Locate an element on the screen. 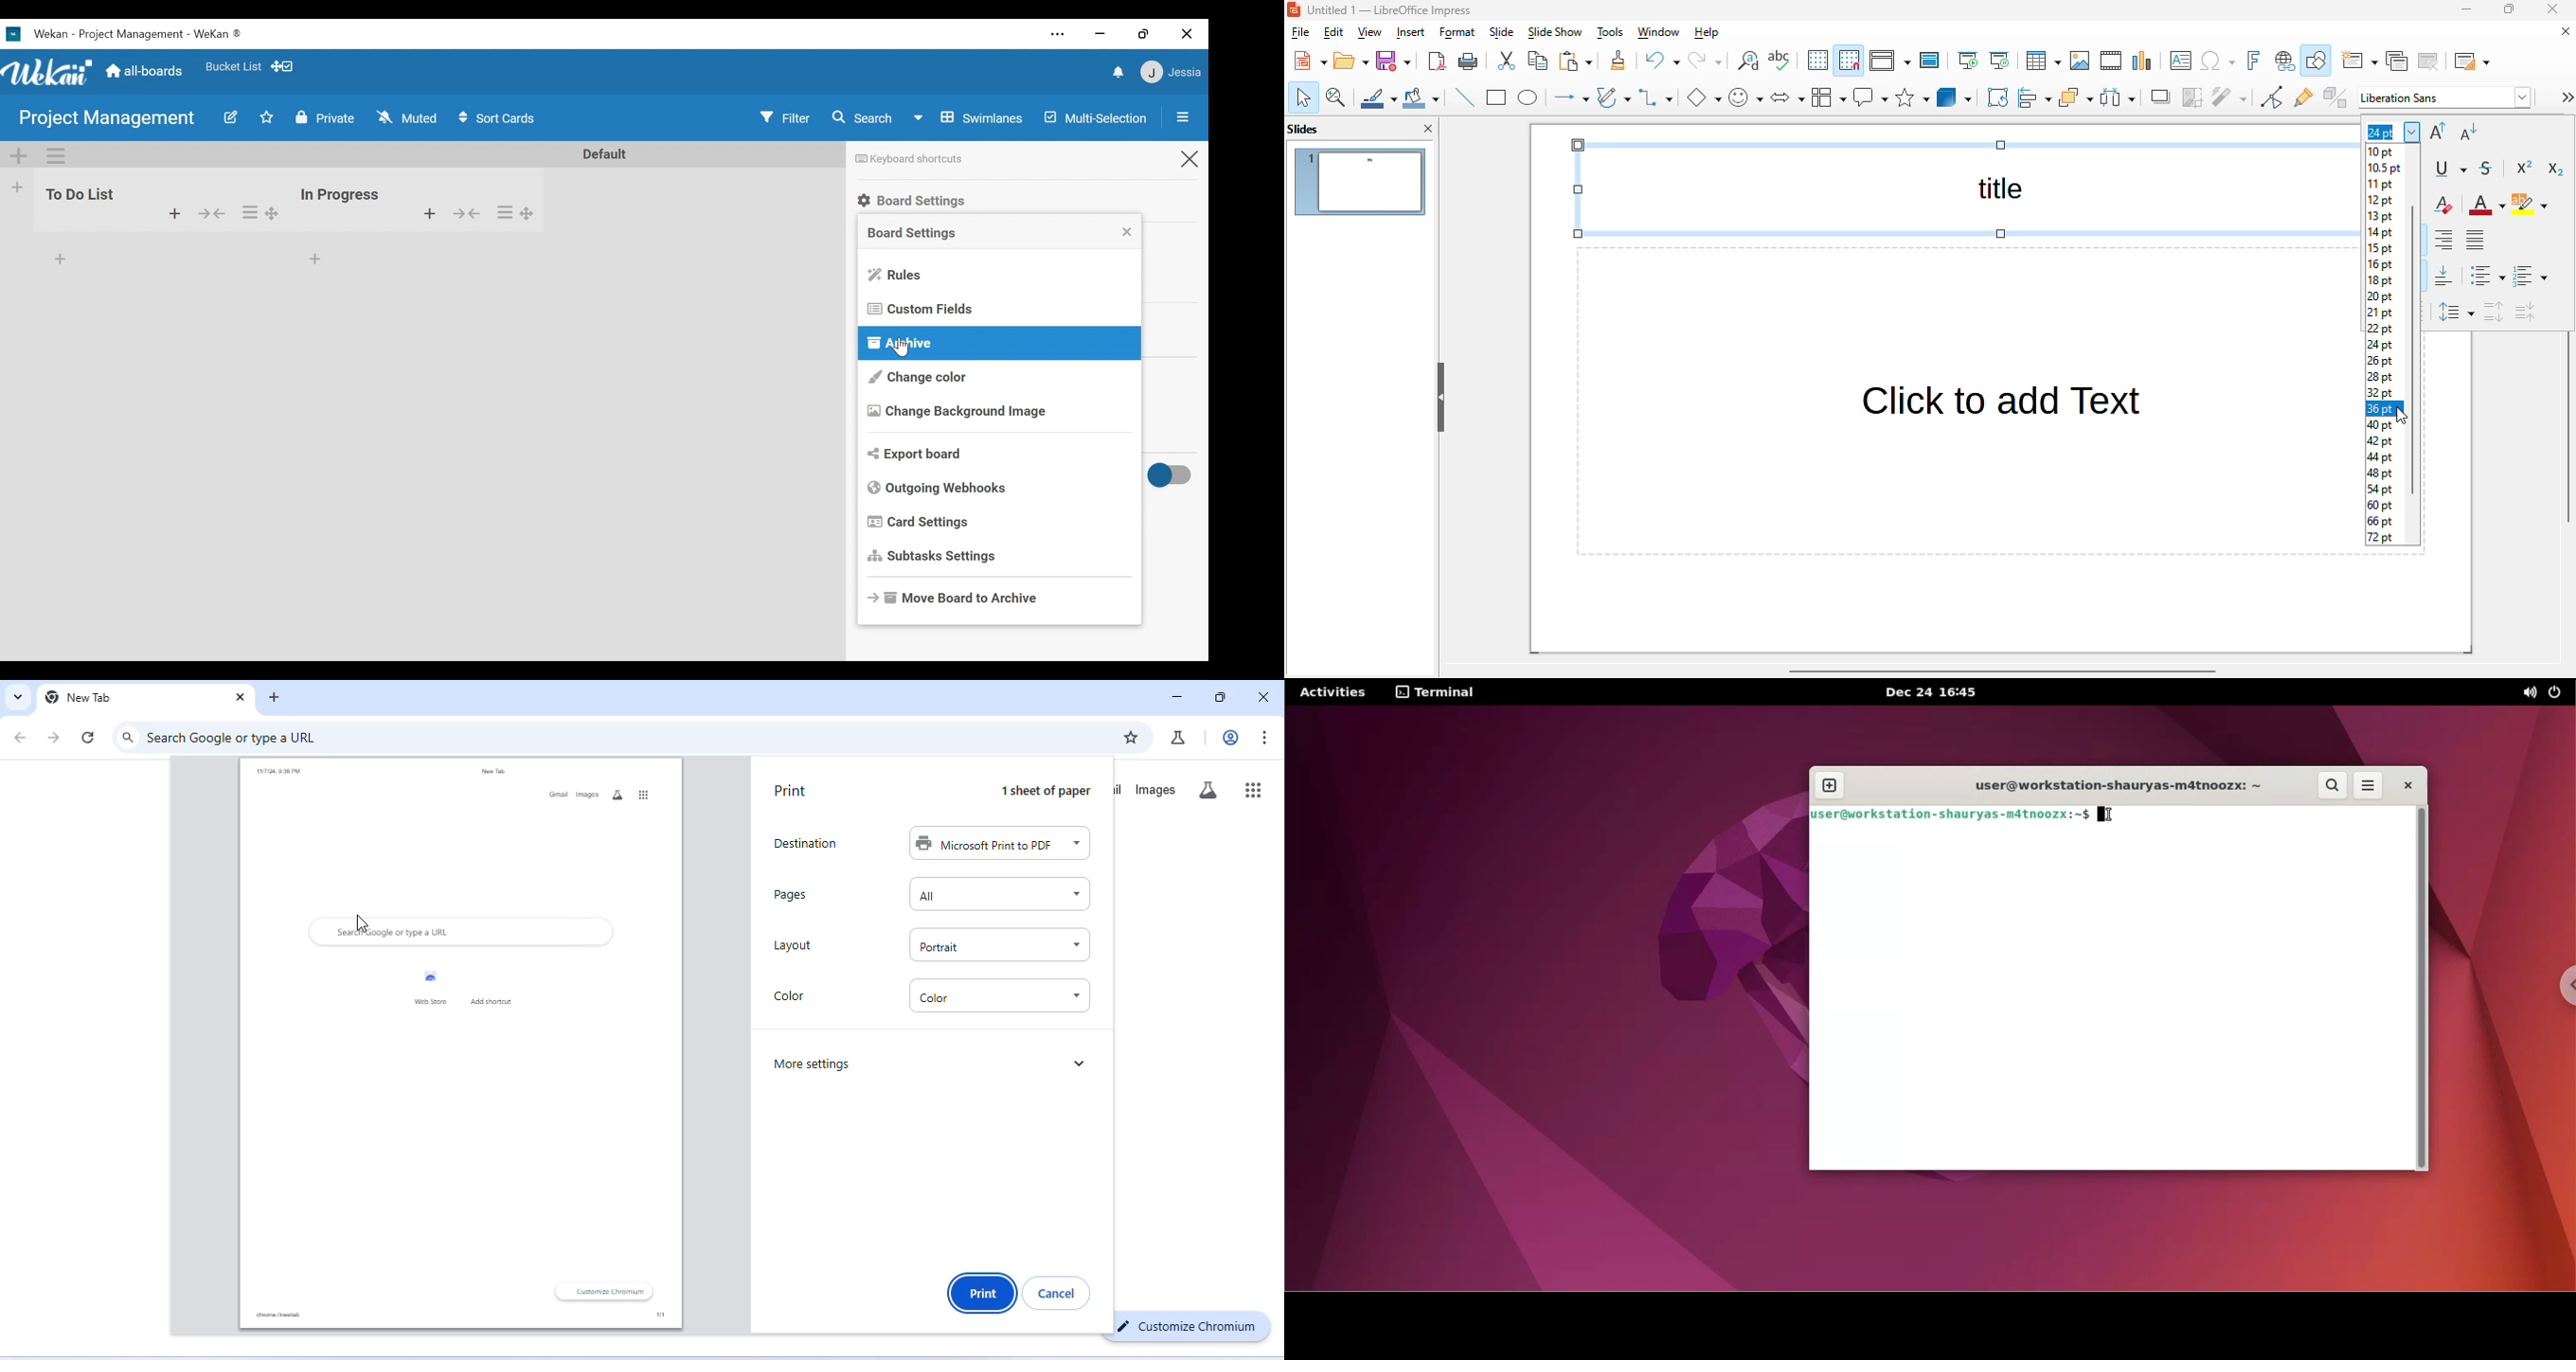 The height and width of the screenshot is (1372, 2576). options is located at coordinates (520, 212).